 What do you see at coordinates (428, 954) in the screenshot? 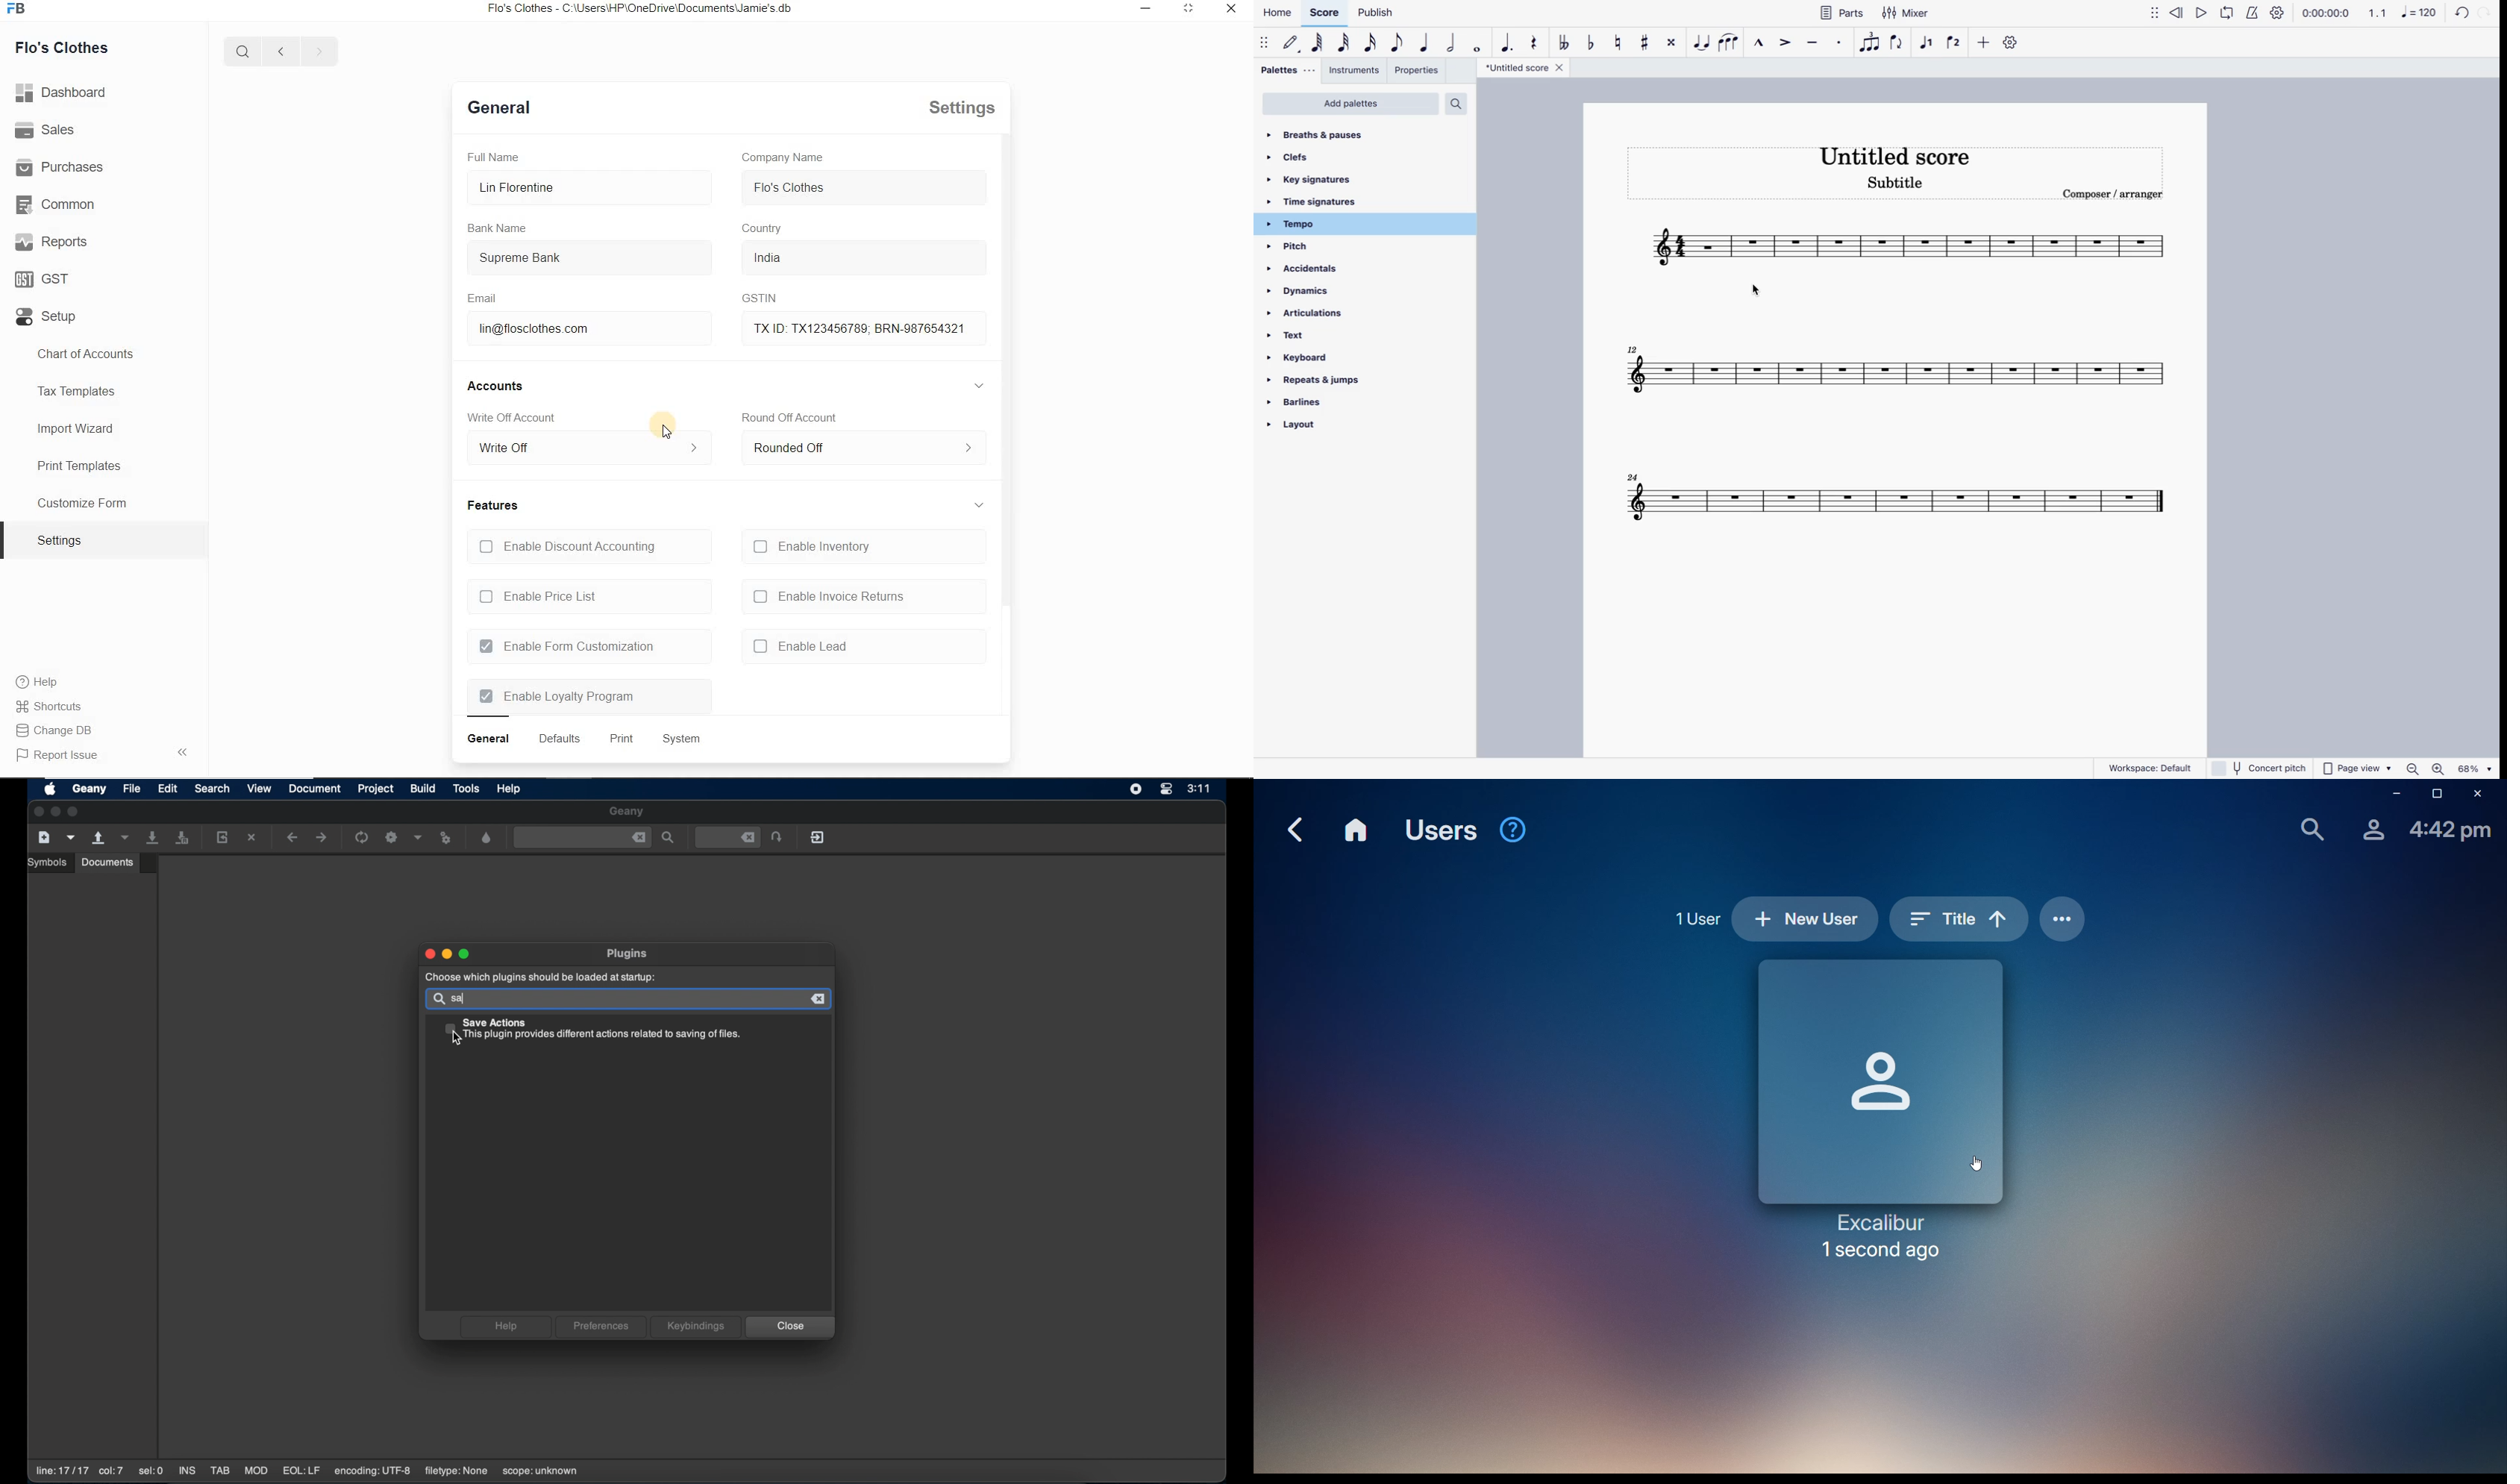
I see `close` at bounding box center [428, 954].